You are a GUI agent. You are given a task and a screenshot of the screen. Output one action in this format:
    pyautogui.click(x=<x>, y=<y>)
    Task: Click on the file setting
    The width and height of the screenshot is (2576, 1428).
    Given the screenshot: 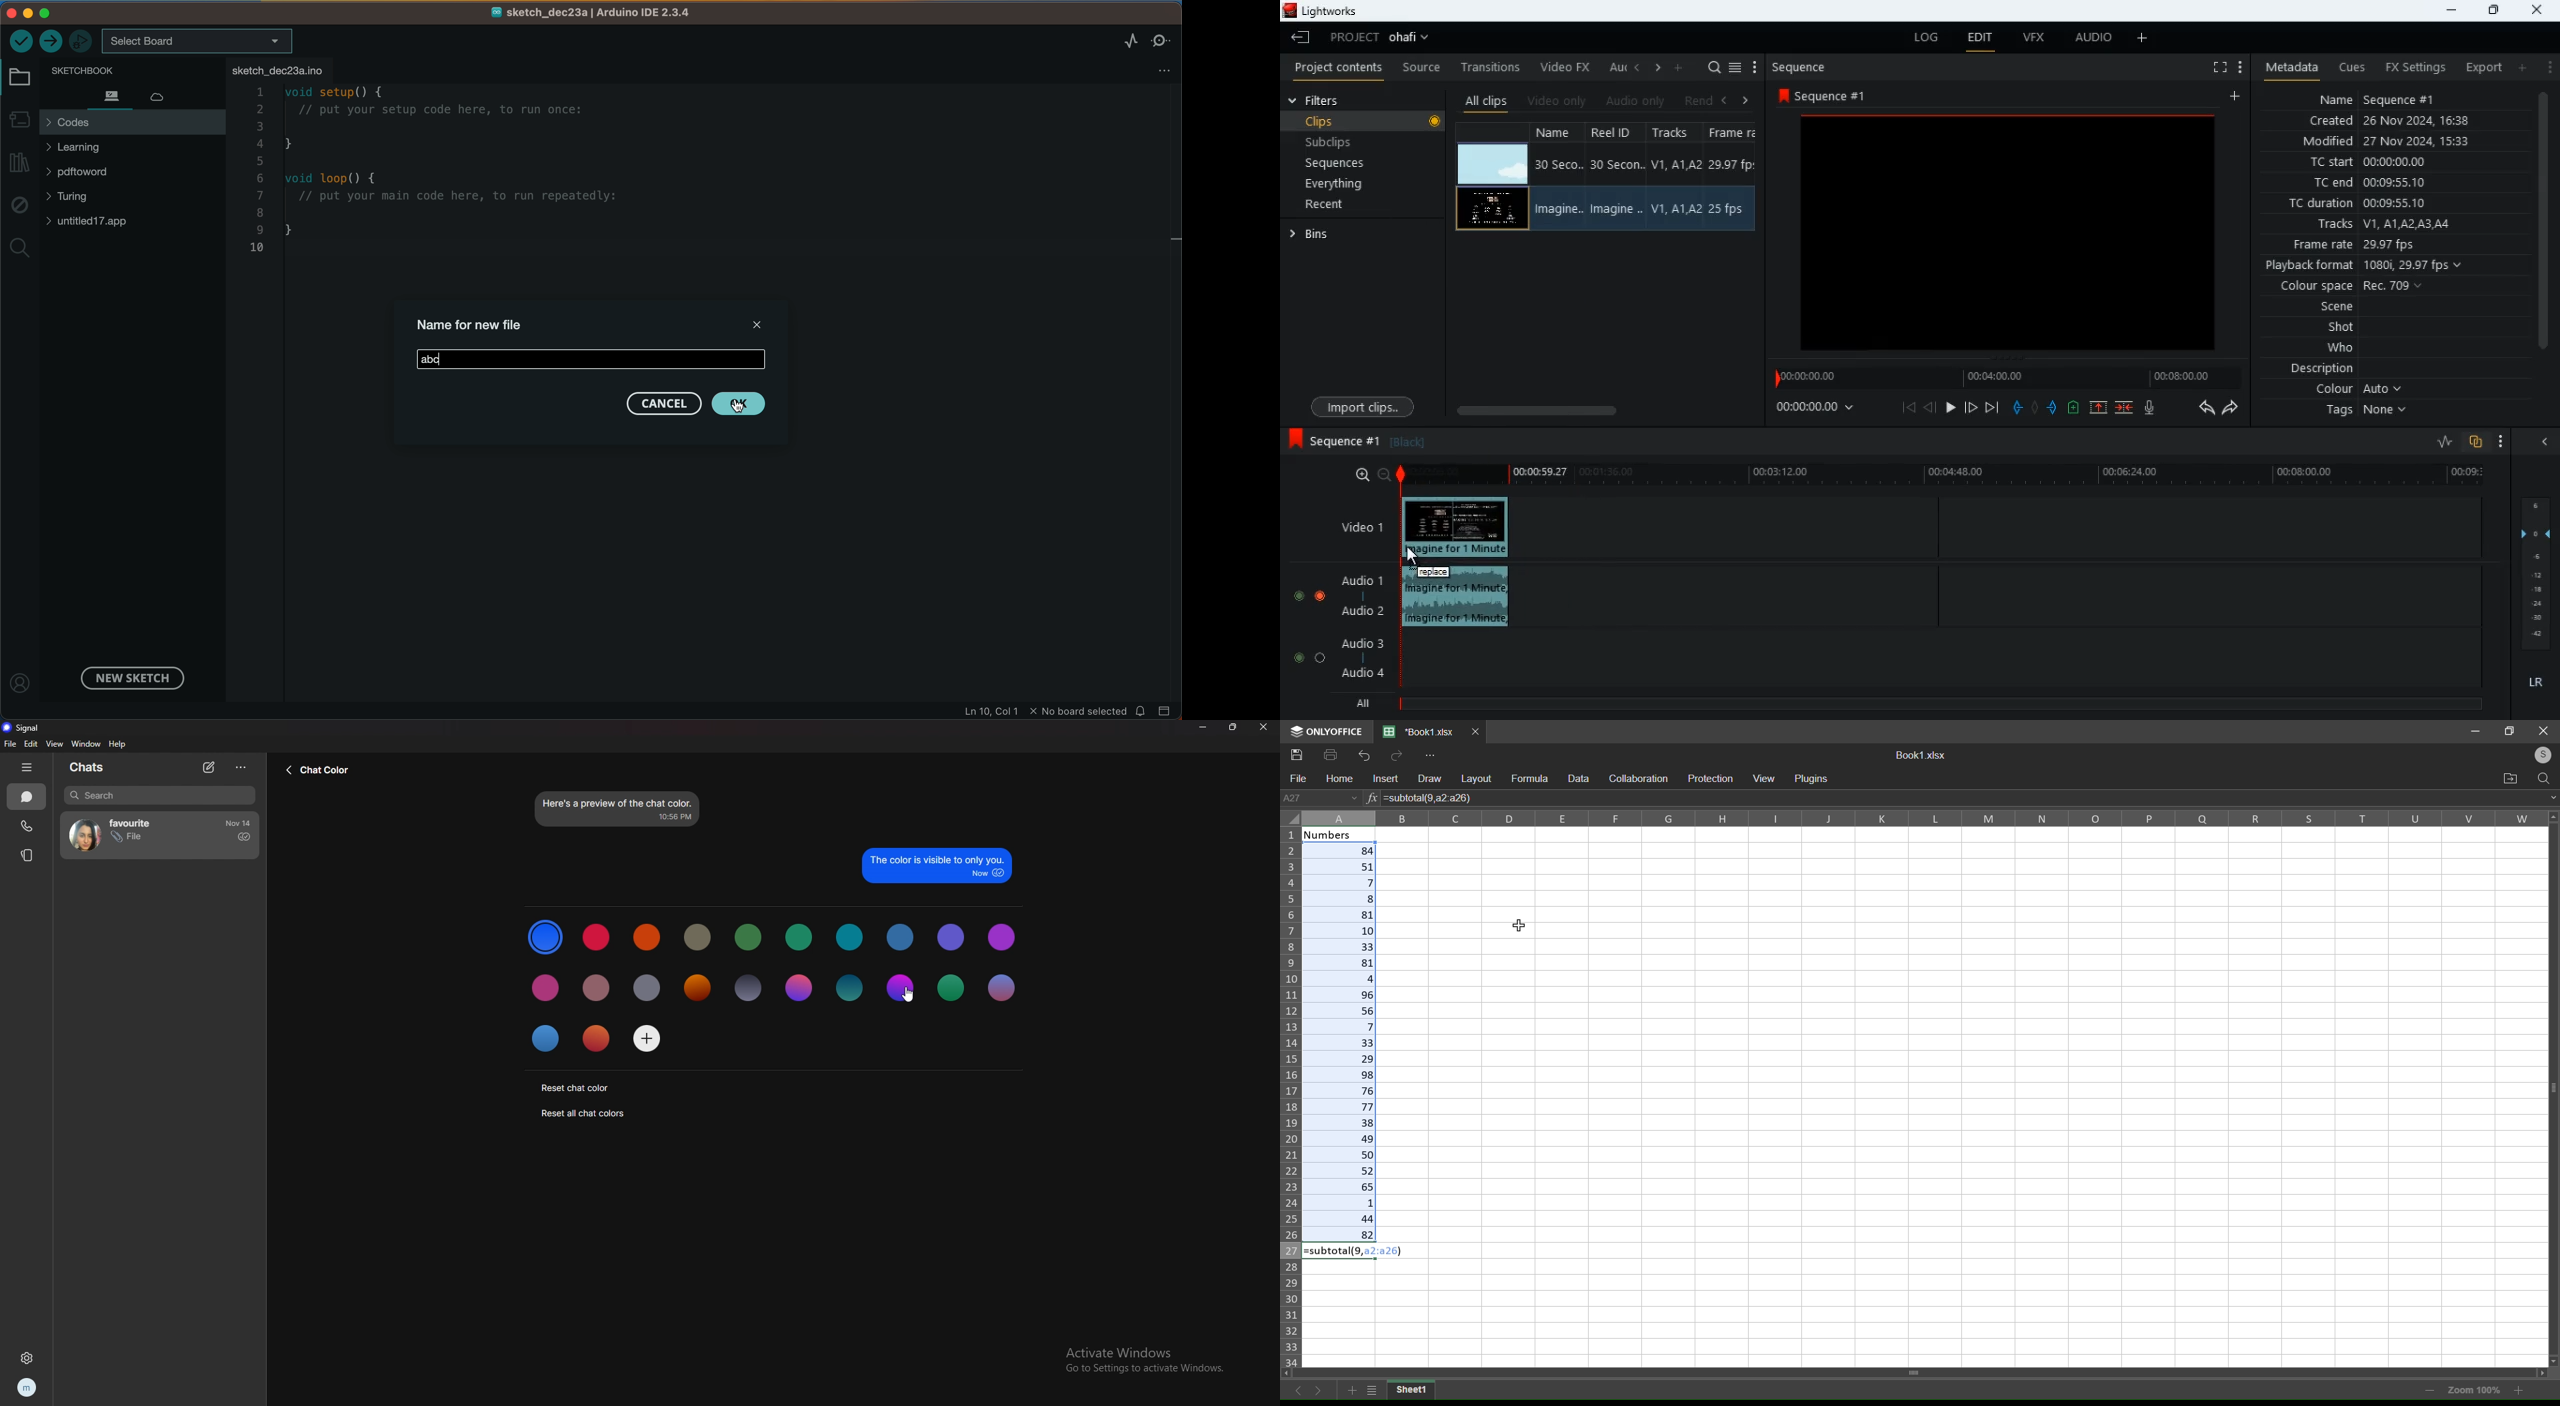 What is the action you would take?
    pyautogui.click(x=1156, y=71)
    